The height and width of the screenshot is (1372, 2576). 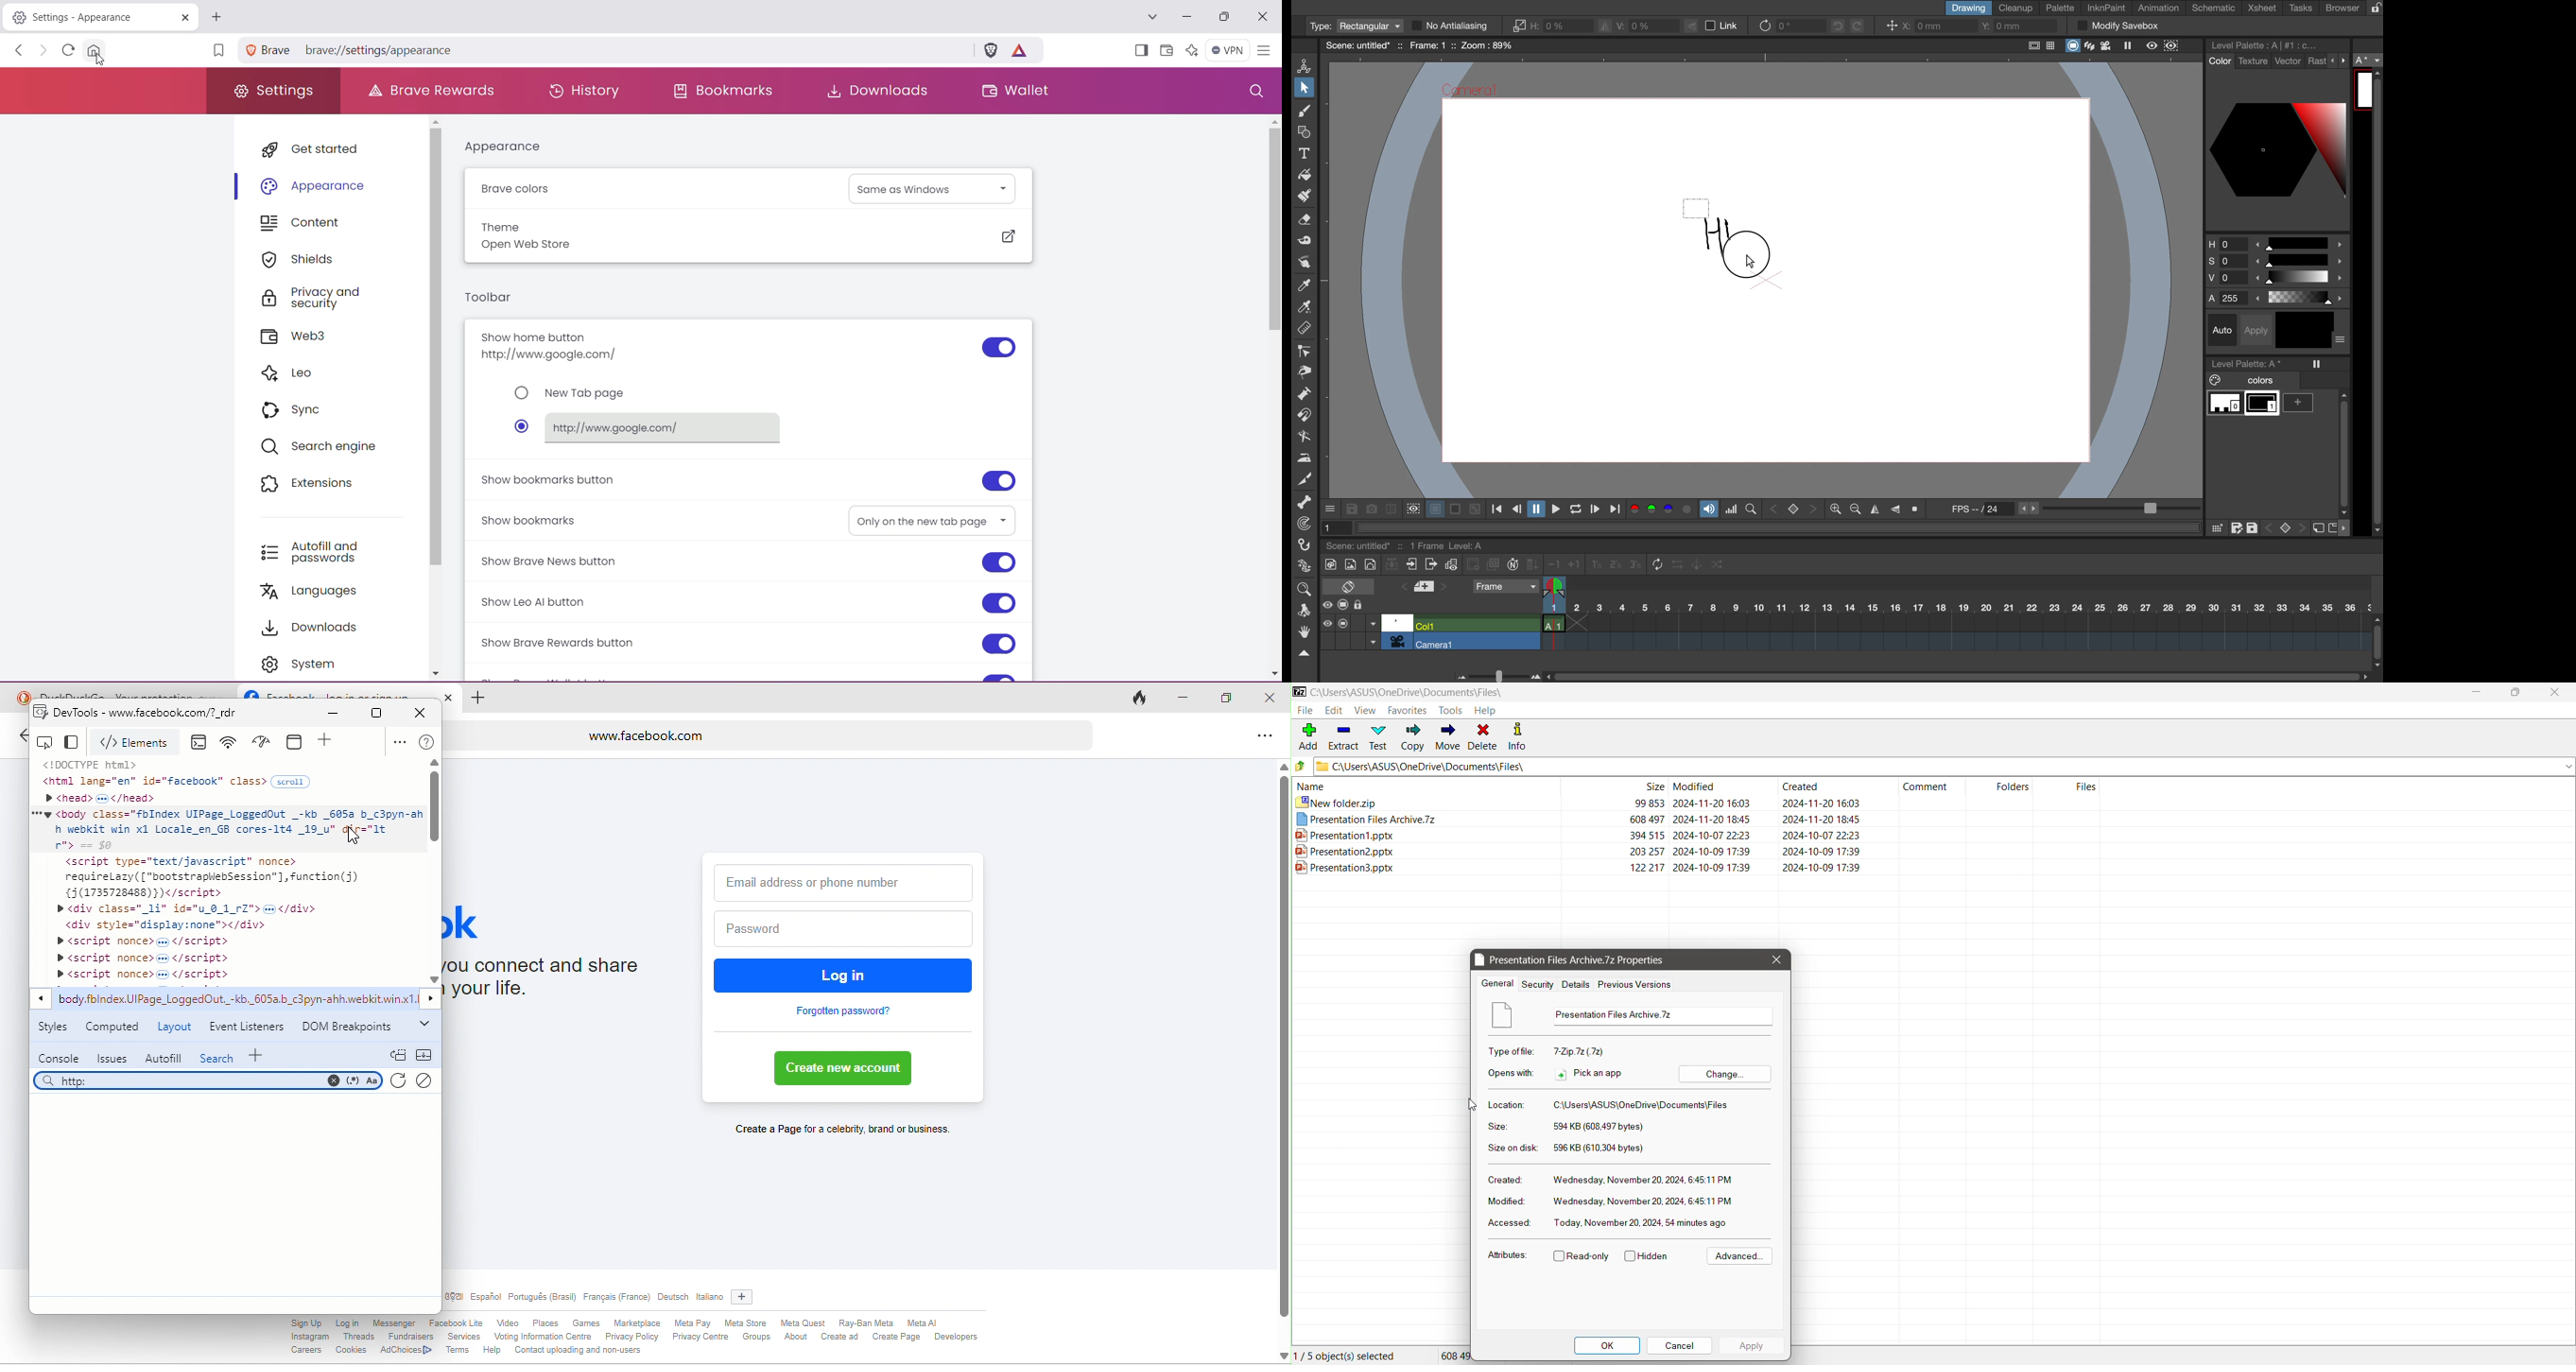 I want to click on issues, so click(x=111, y=1058).